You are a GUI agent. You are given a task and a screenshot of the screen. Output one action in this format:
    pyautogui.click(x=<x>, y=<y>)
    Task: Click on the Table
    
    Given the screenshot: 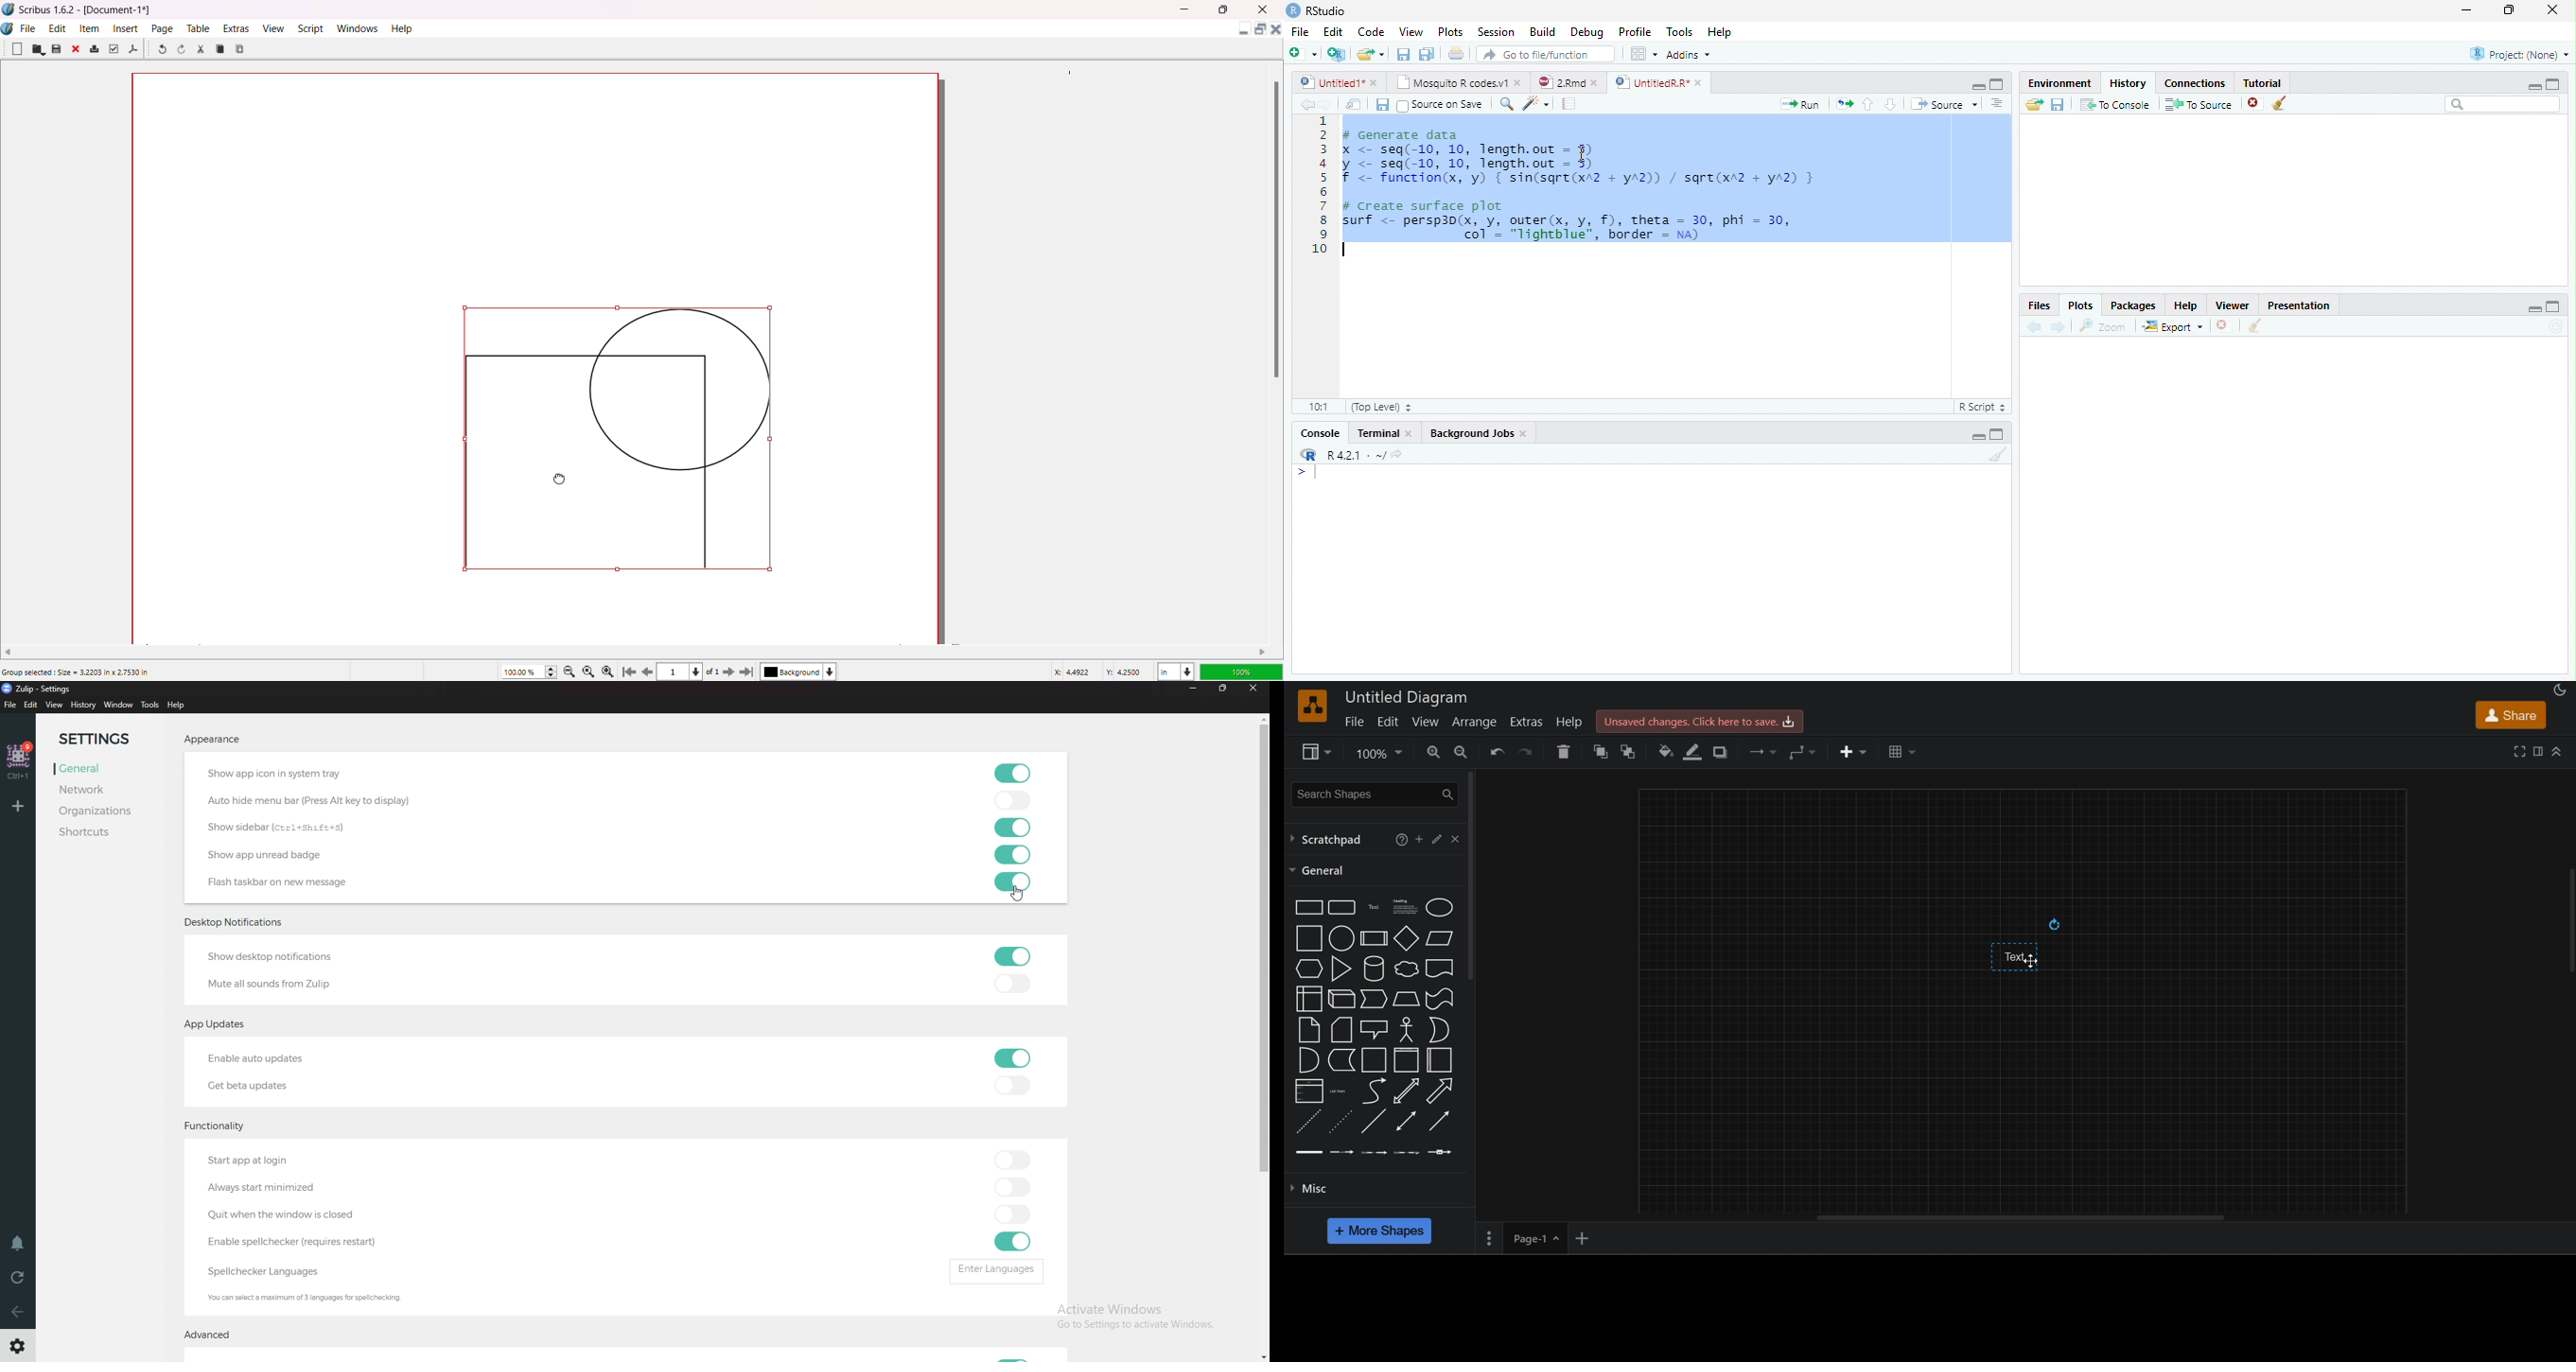 What is the action you would take?
    pyautogui.click(x=197, y=28)
    